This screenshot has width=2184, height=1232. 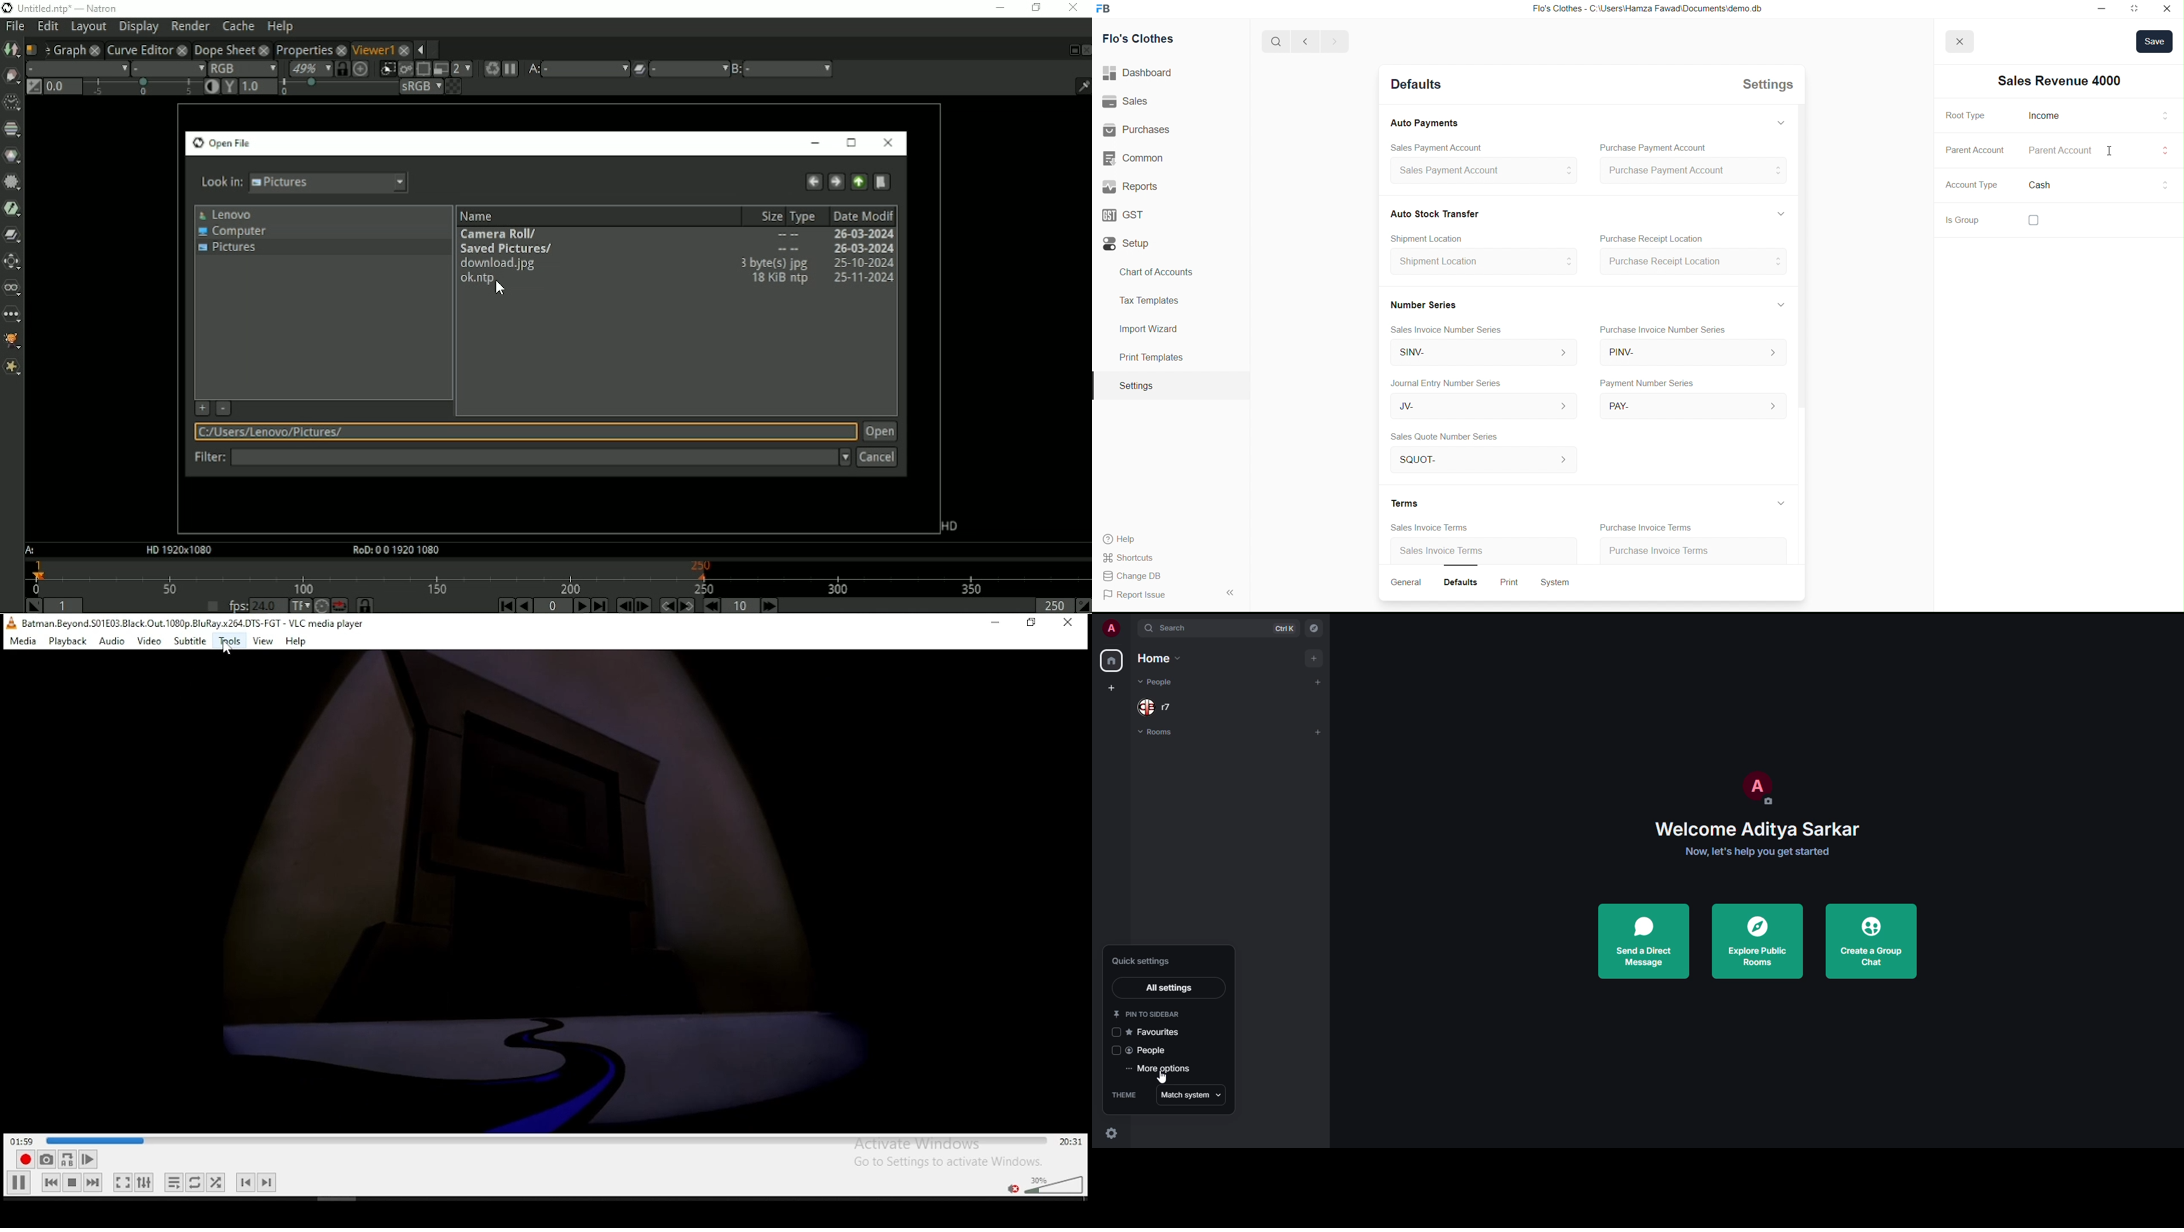 What do you see at coordinates (1761, 788) in the screenshot?
I see `profile` at bounding box center [1761, 788].